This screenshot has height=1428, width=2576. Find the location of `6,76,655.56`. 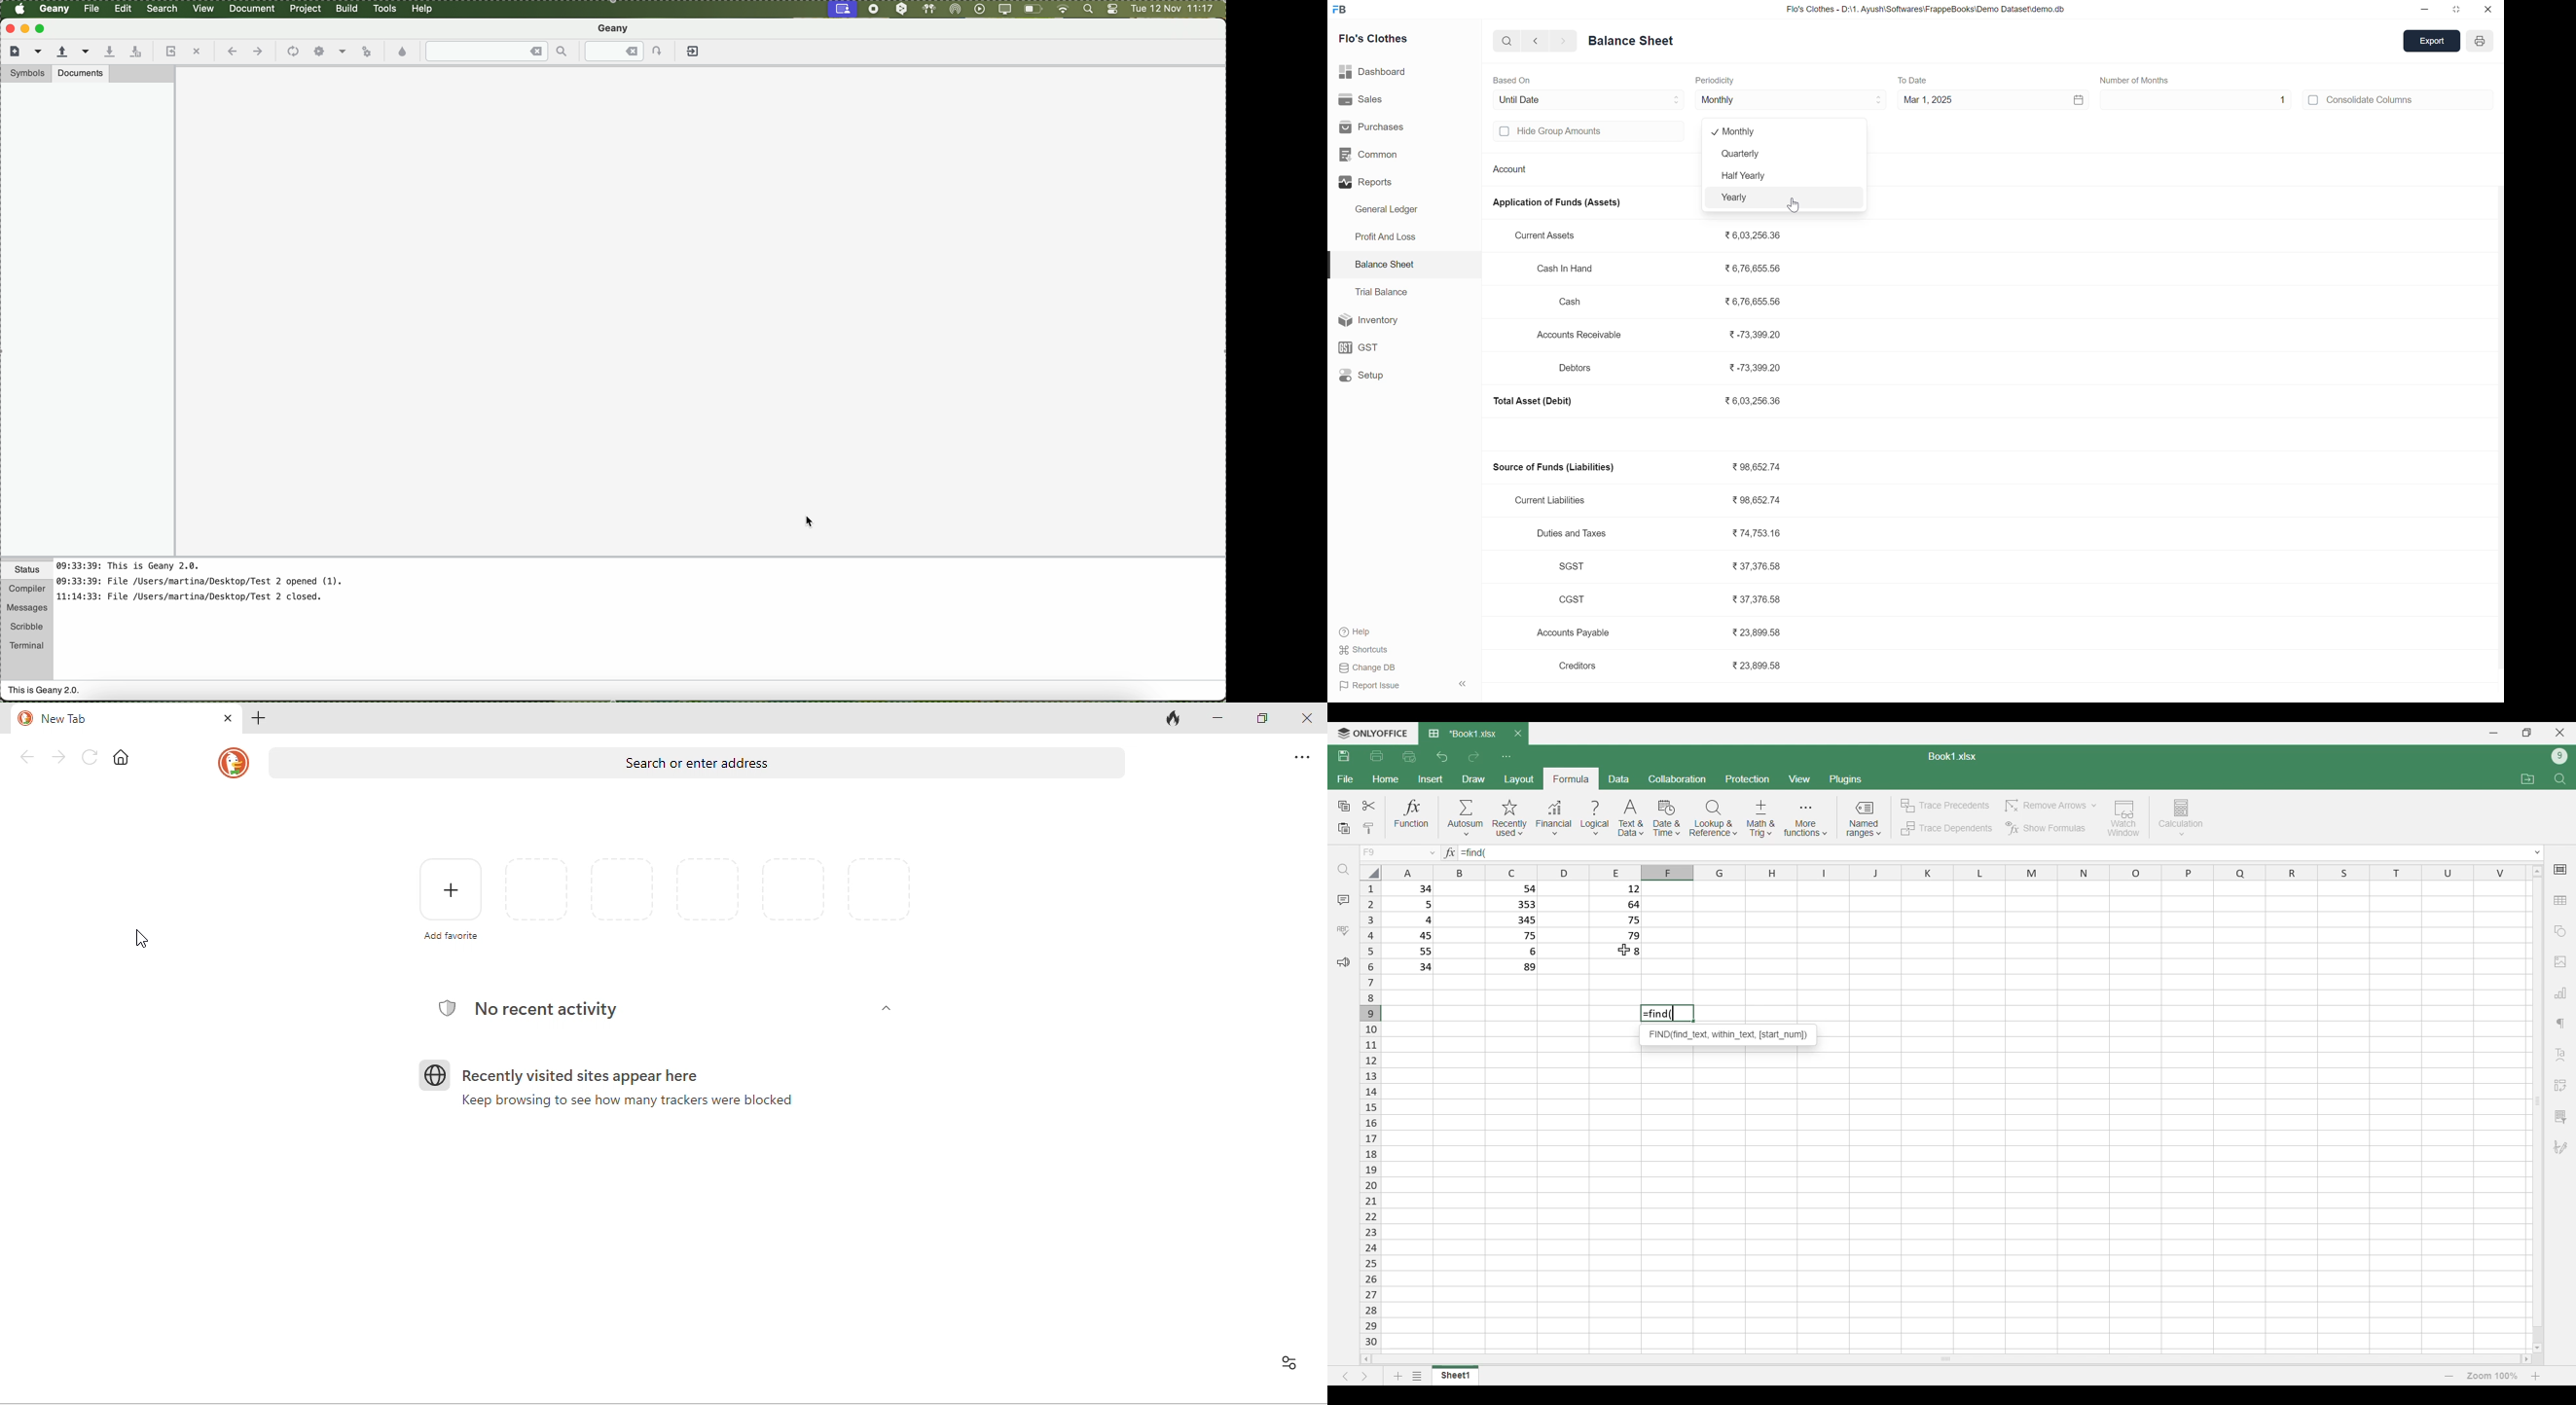

6,76,655.56 is located at coordinates (1758, 303).